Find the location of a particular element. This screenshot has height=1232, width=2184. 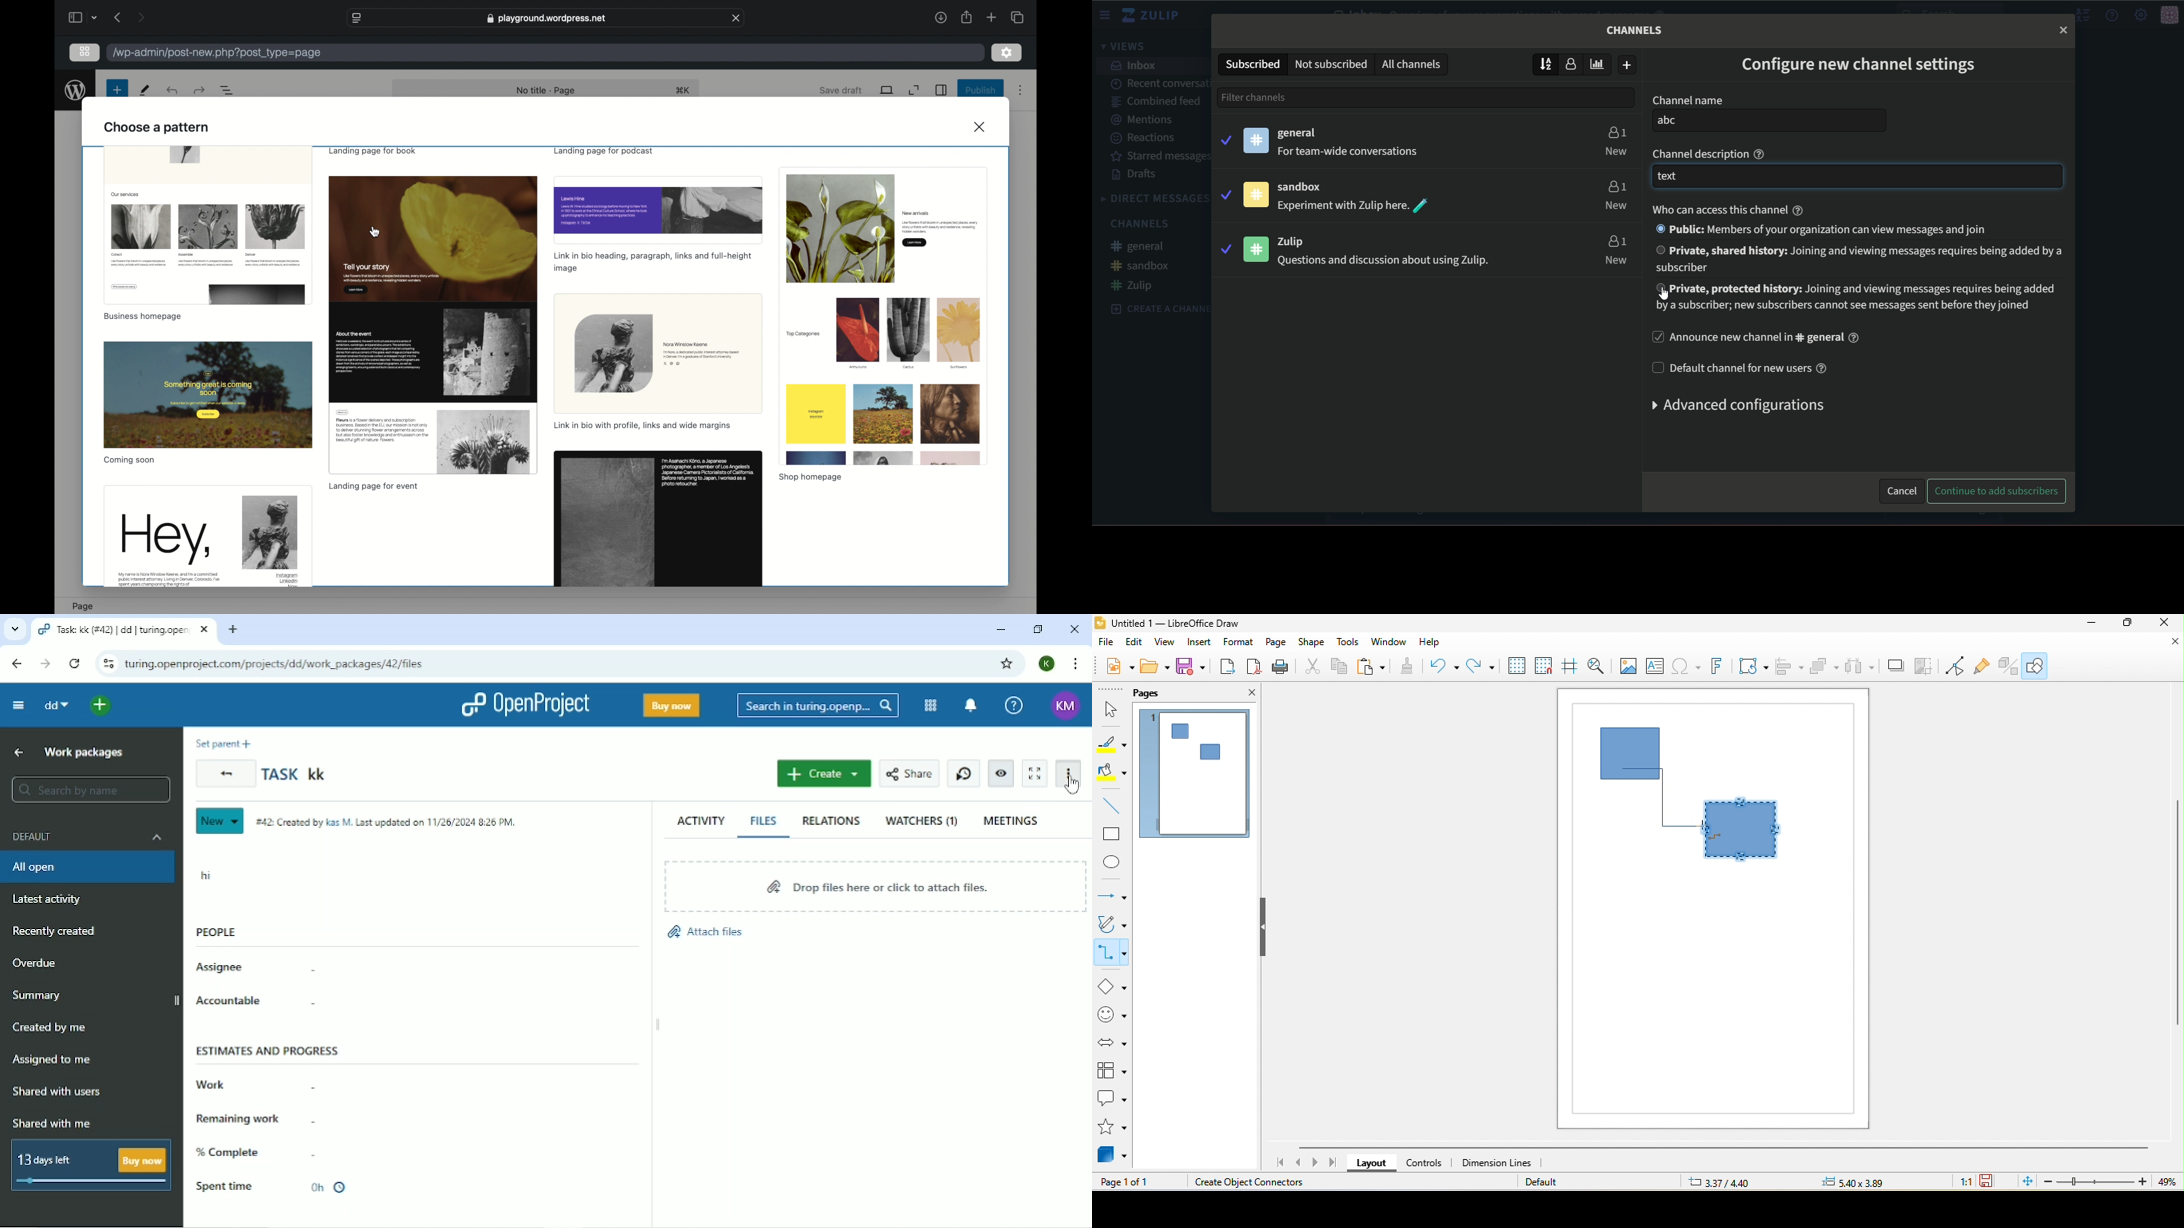

shortcut is located at coordinates (683, 90).